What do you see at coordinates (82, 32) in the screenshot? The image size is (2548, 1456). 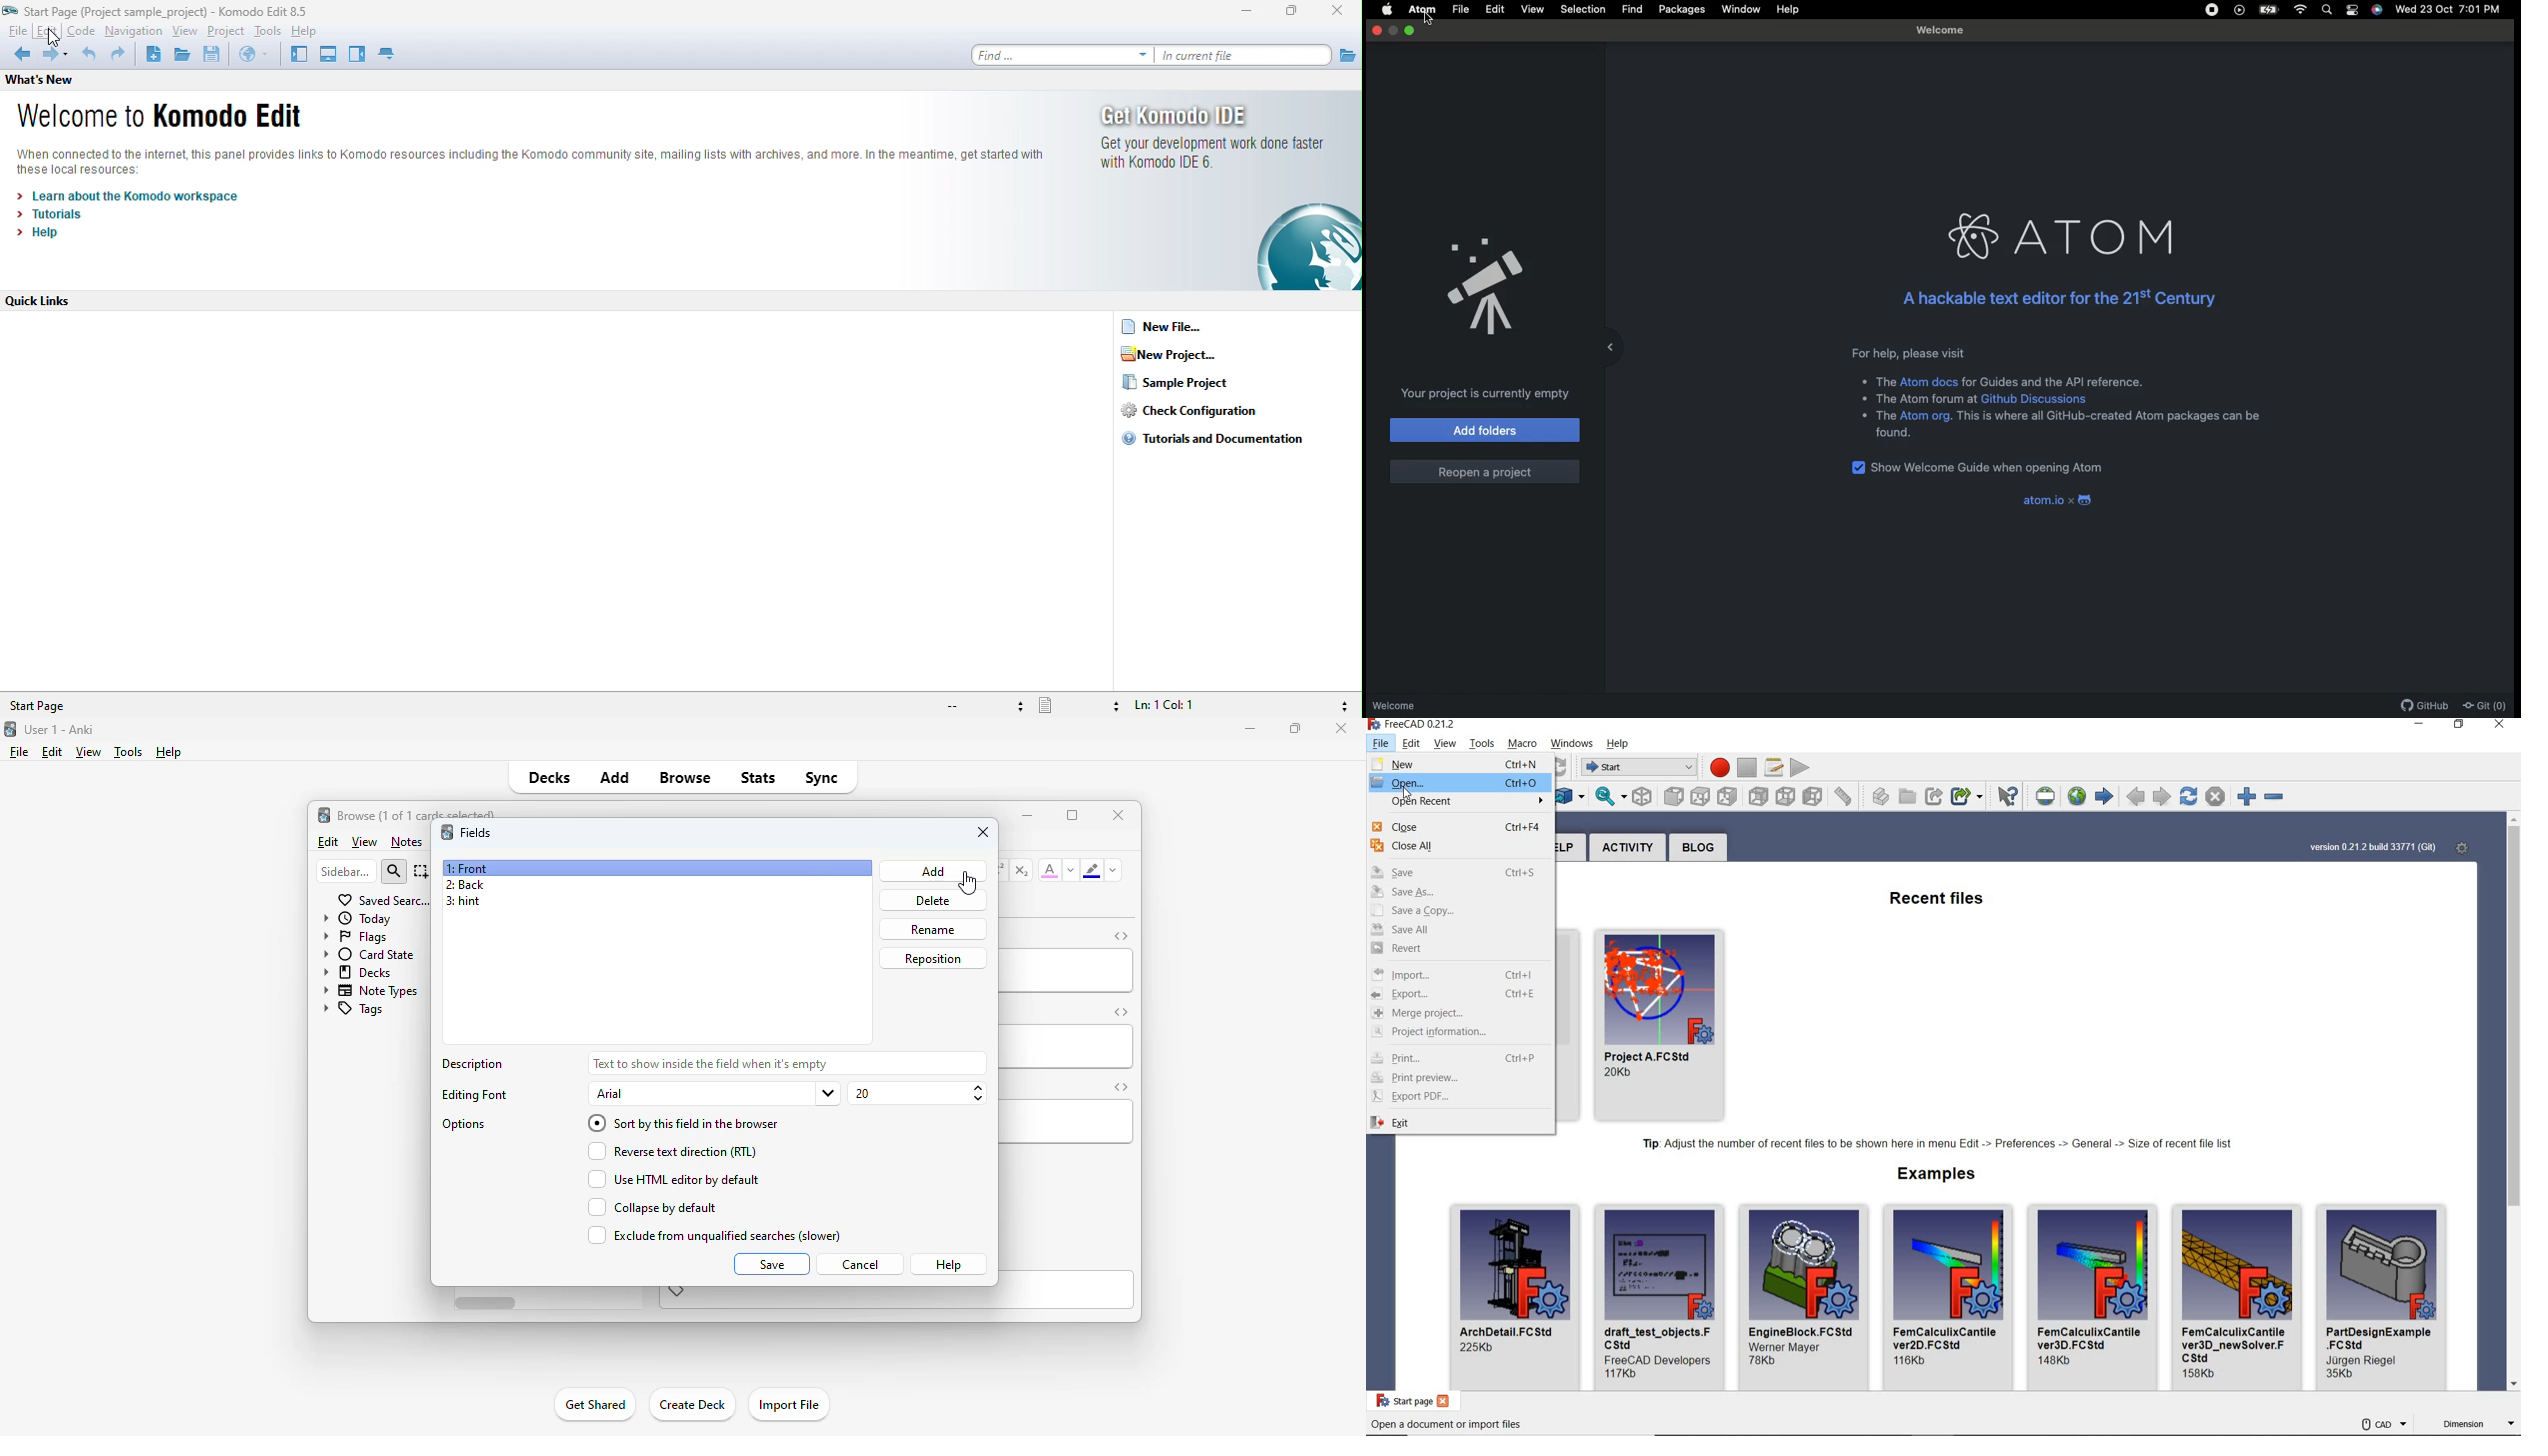 I see `code` at bounding box center [82, 32].